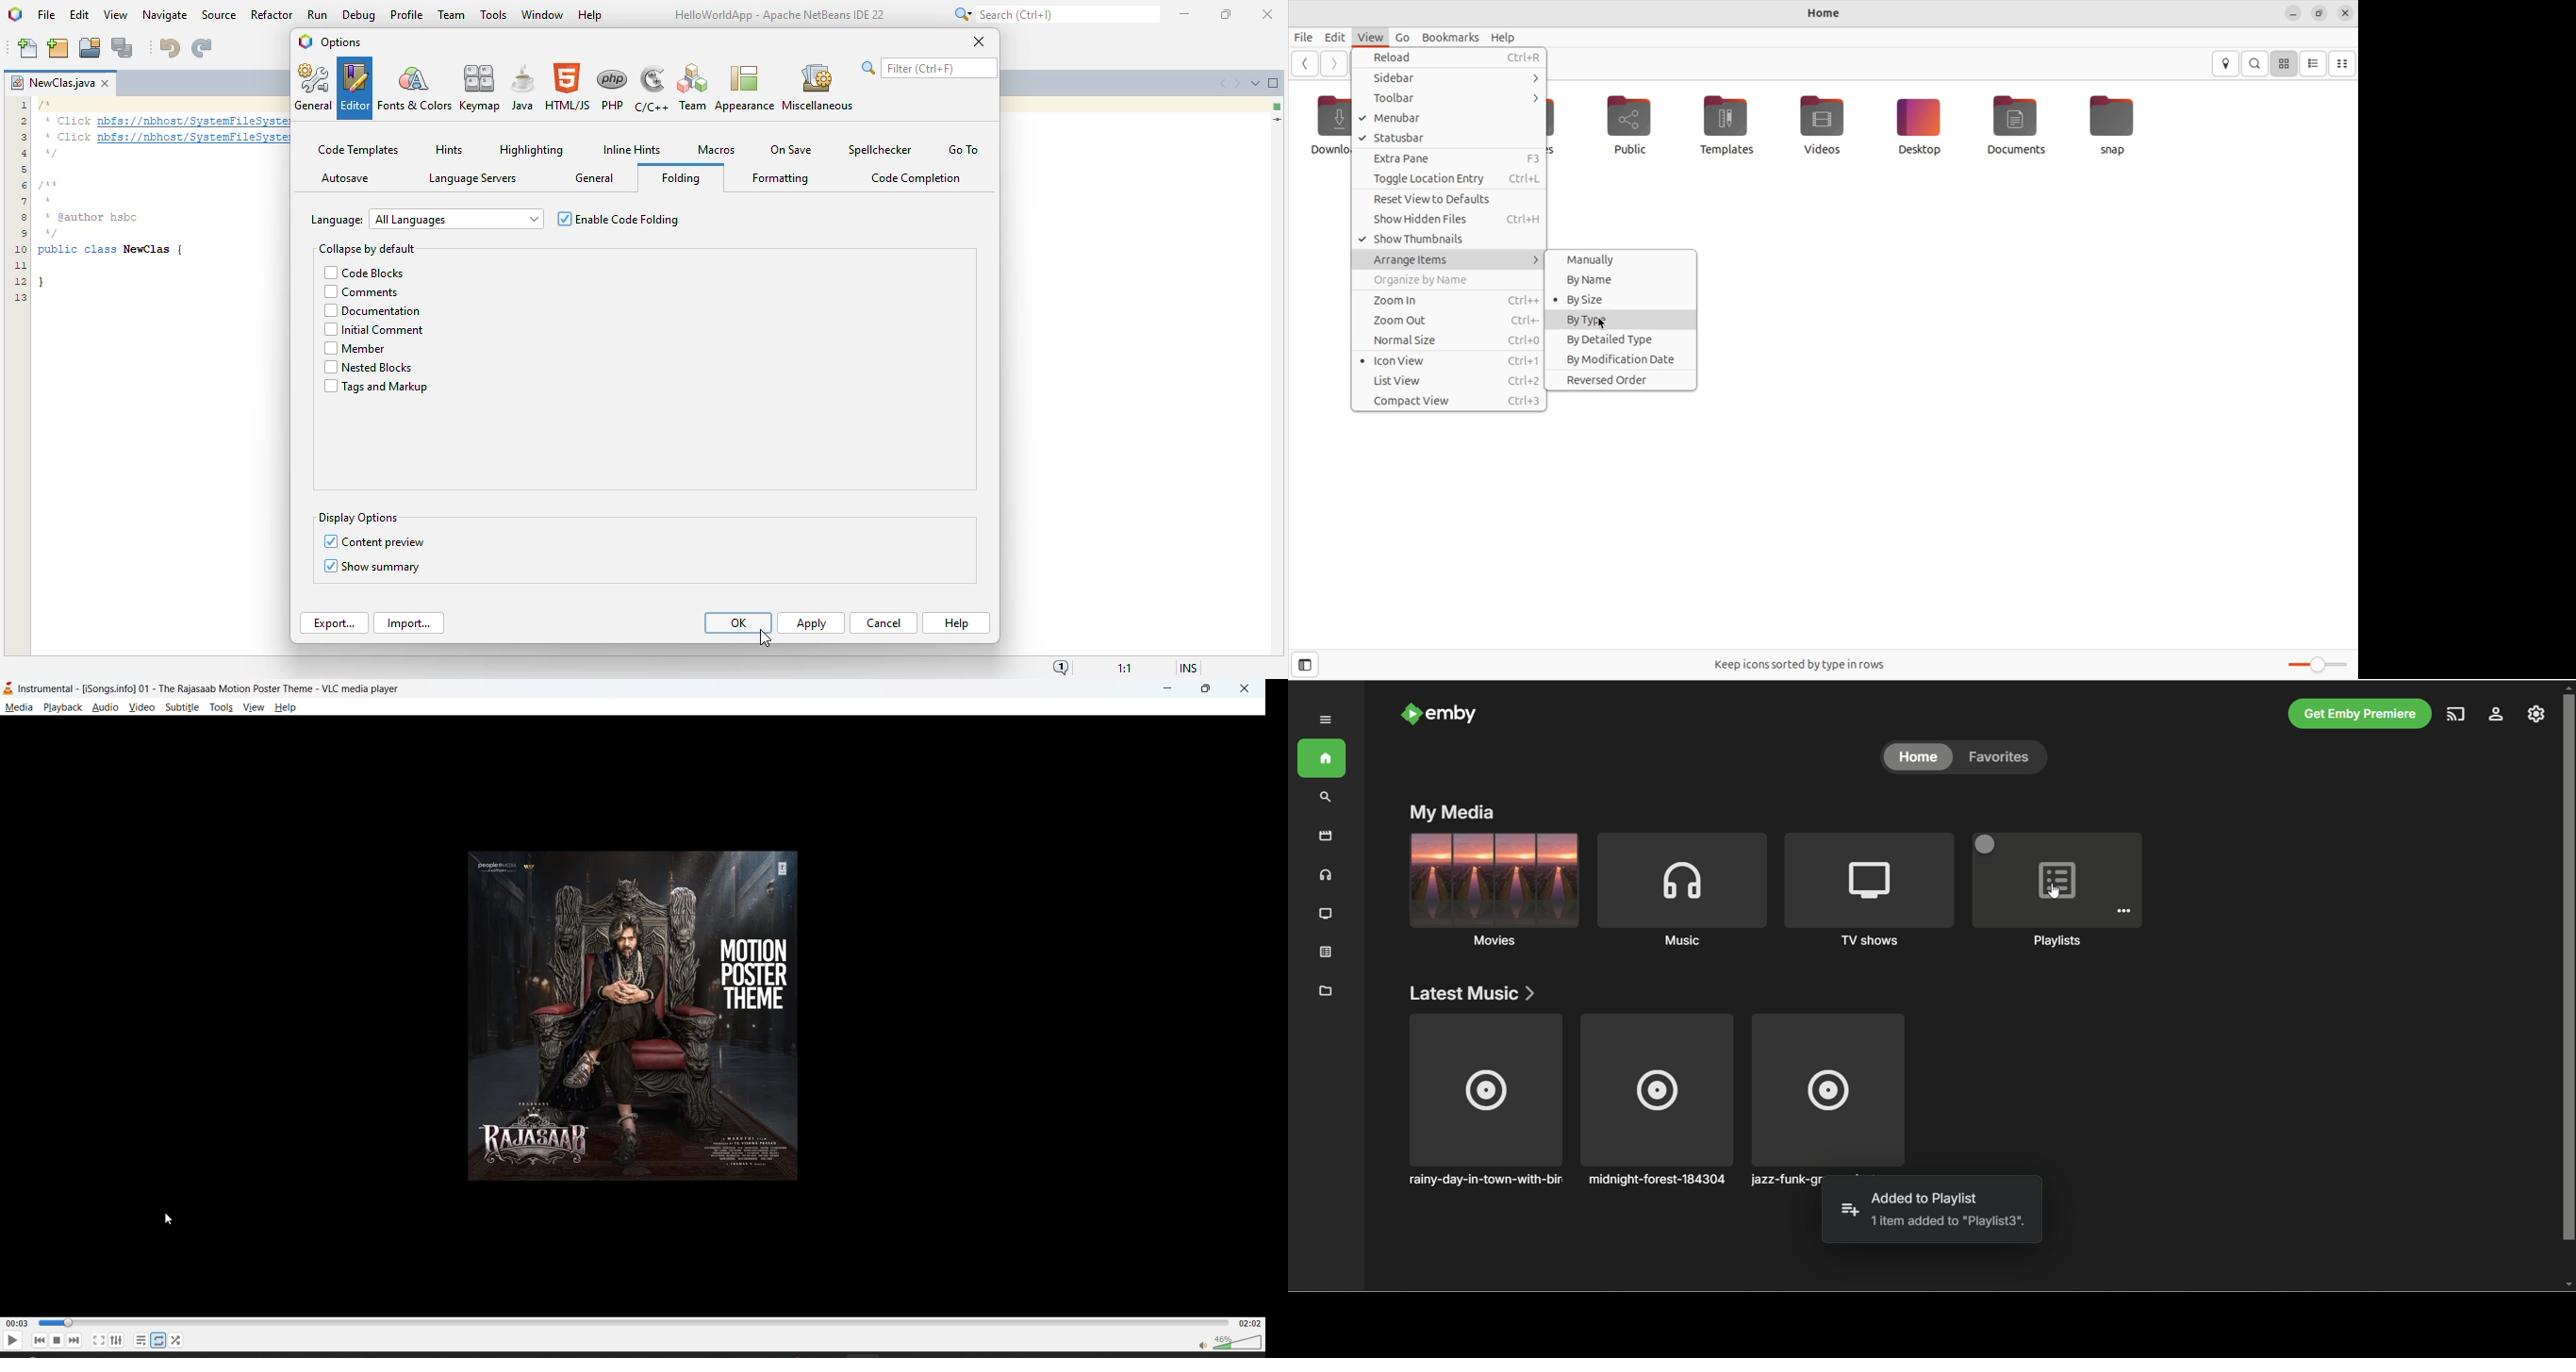  I want to click on Progress, so click(634, 1322).